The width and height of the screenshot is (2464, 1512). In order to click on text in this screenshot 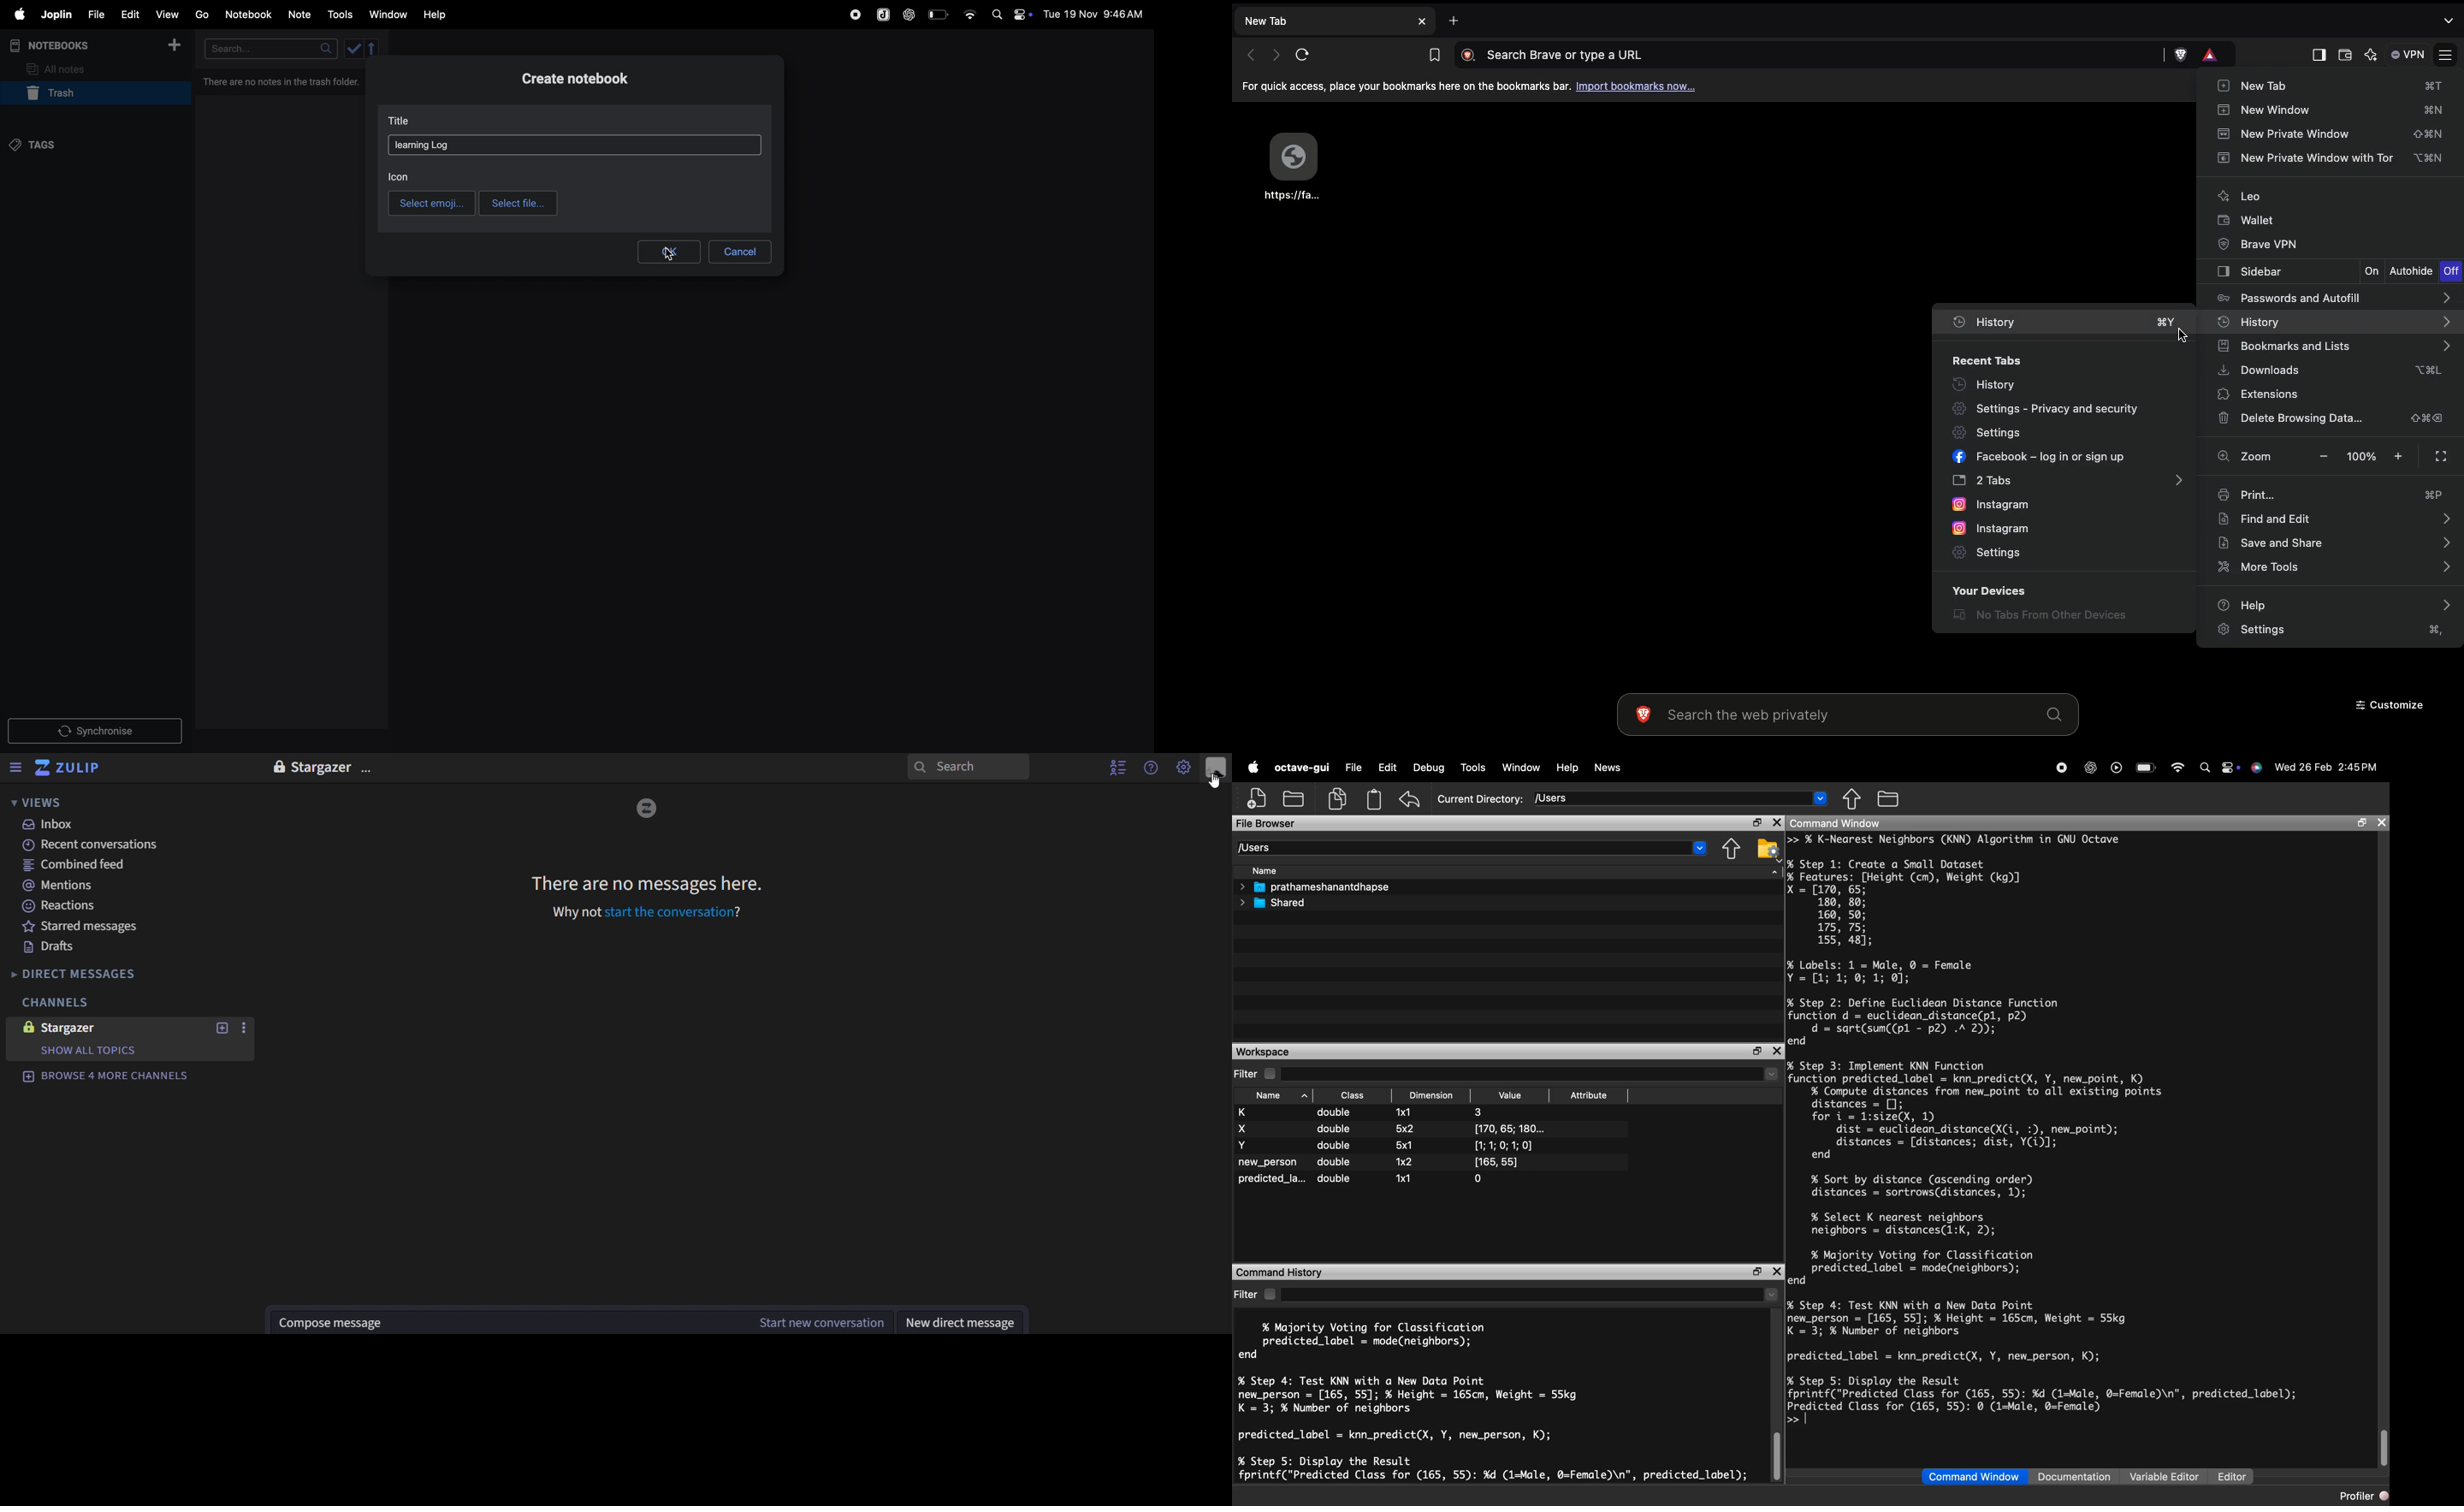, I will do `click(334, 767)`.